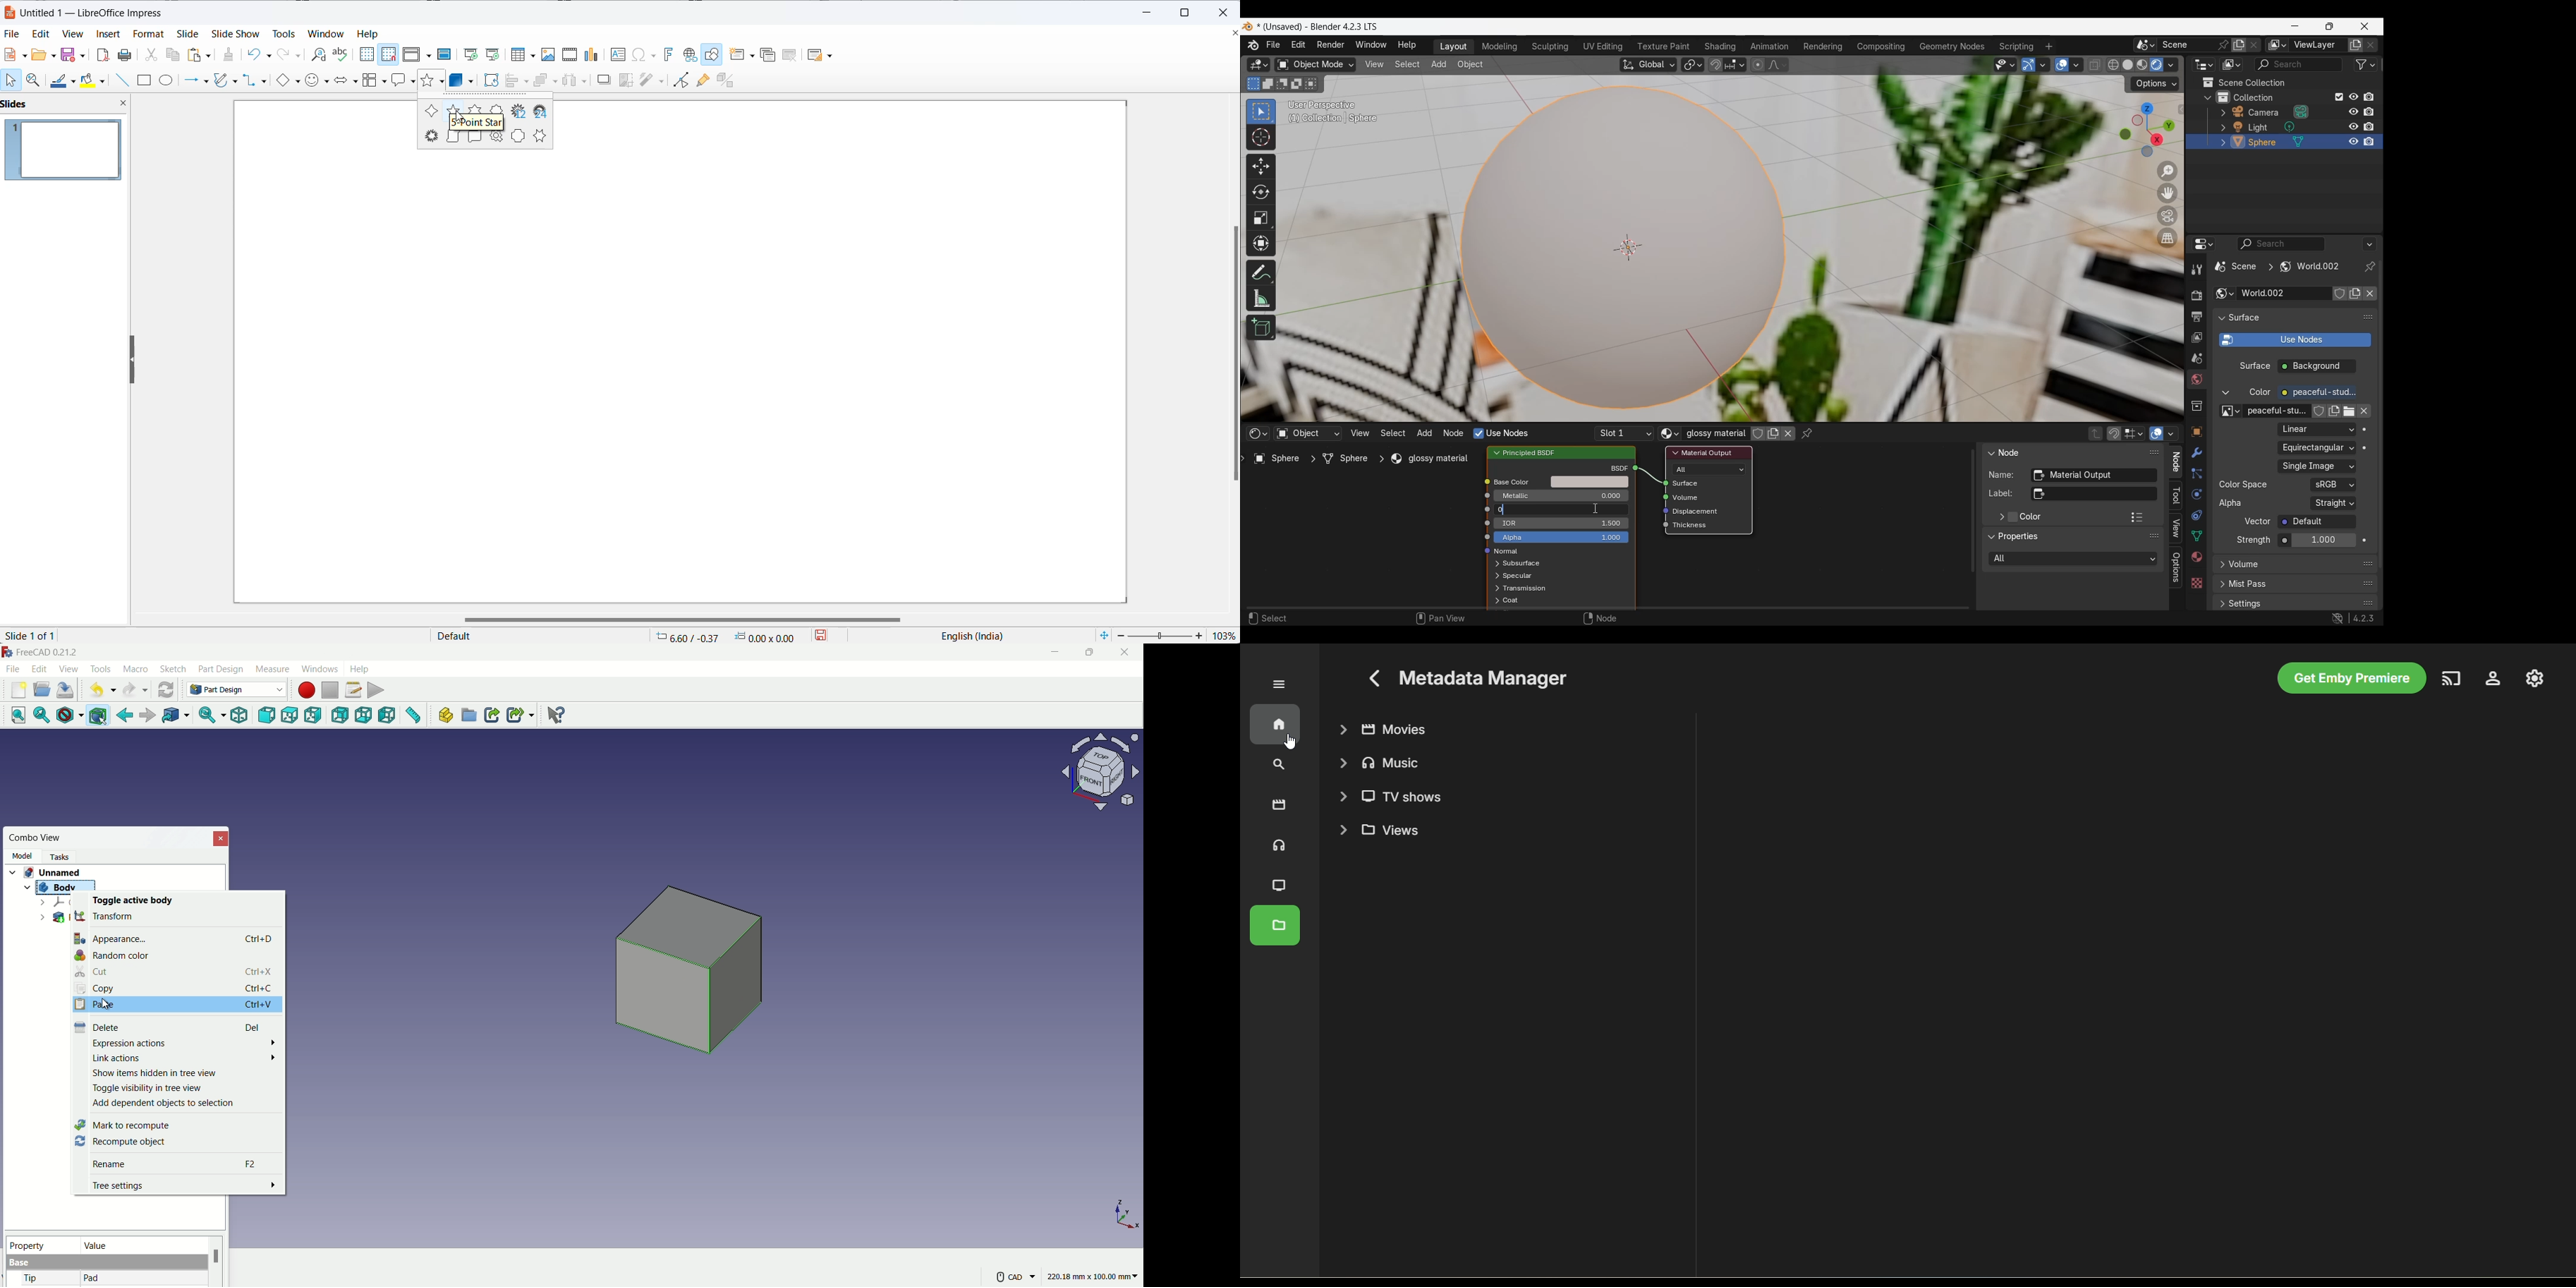 Image resolution: width=2576 pixels, height=1288 pixels. What do you see at coordinates (178, 1004) in the screenshot?
I see `Paste Ctrl+V` at bounding box center [178, 1004].